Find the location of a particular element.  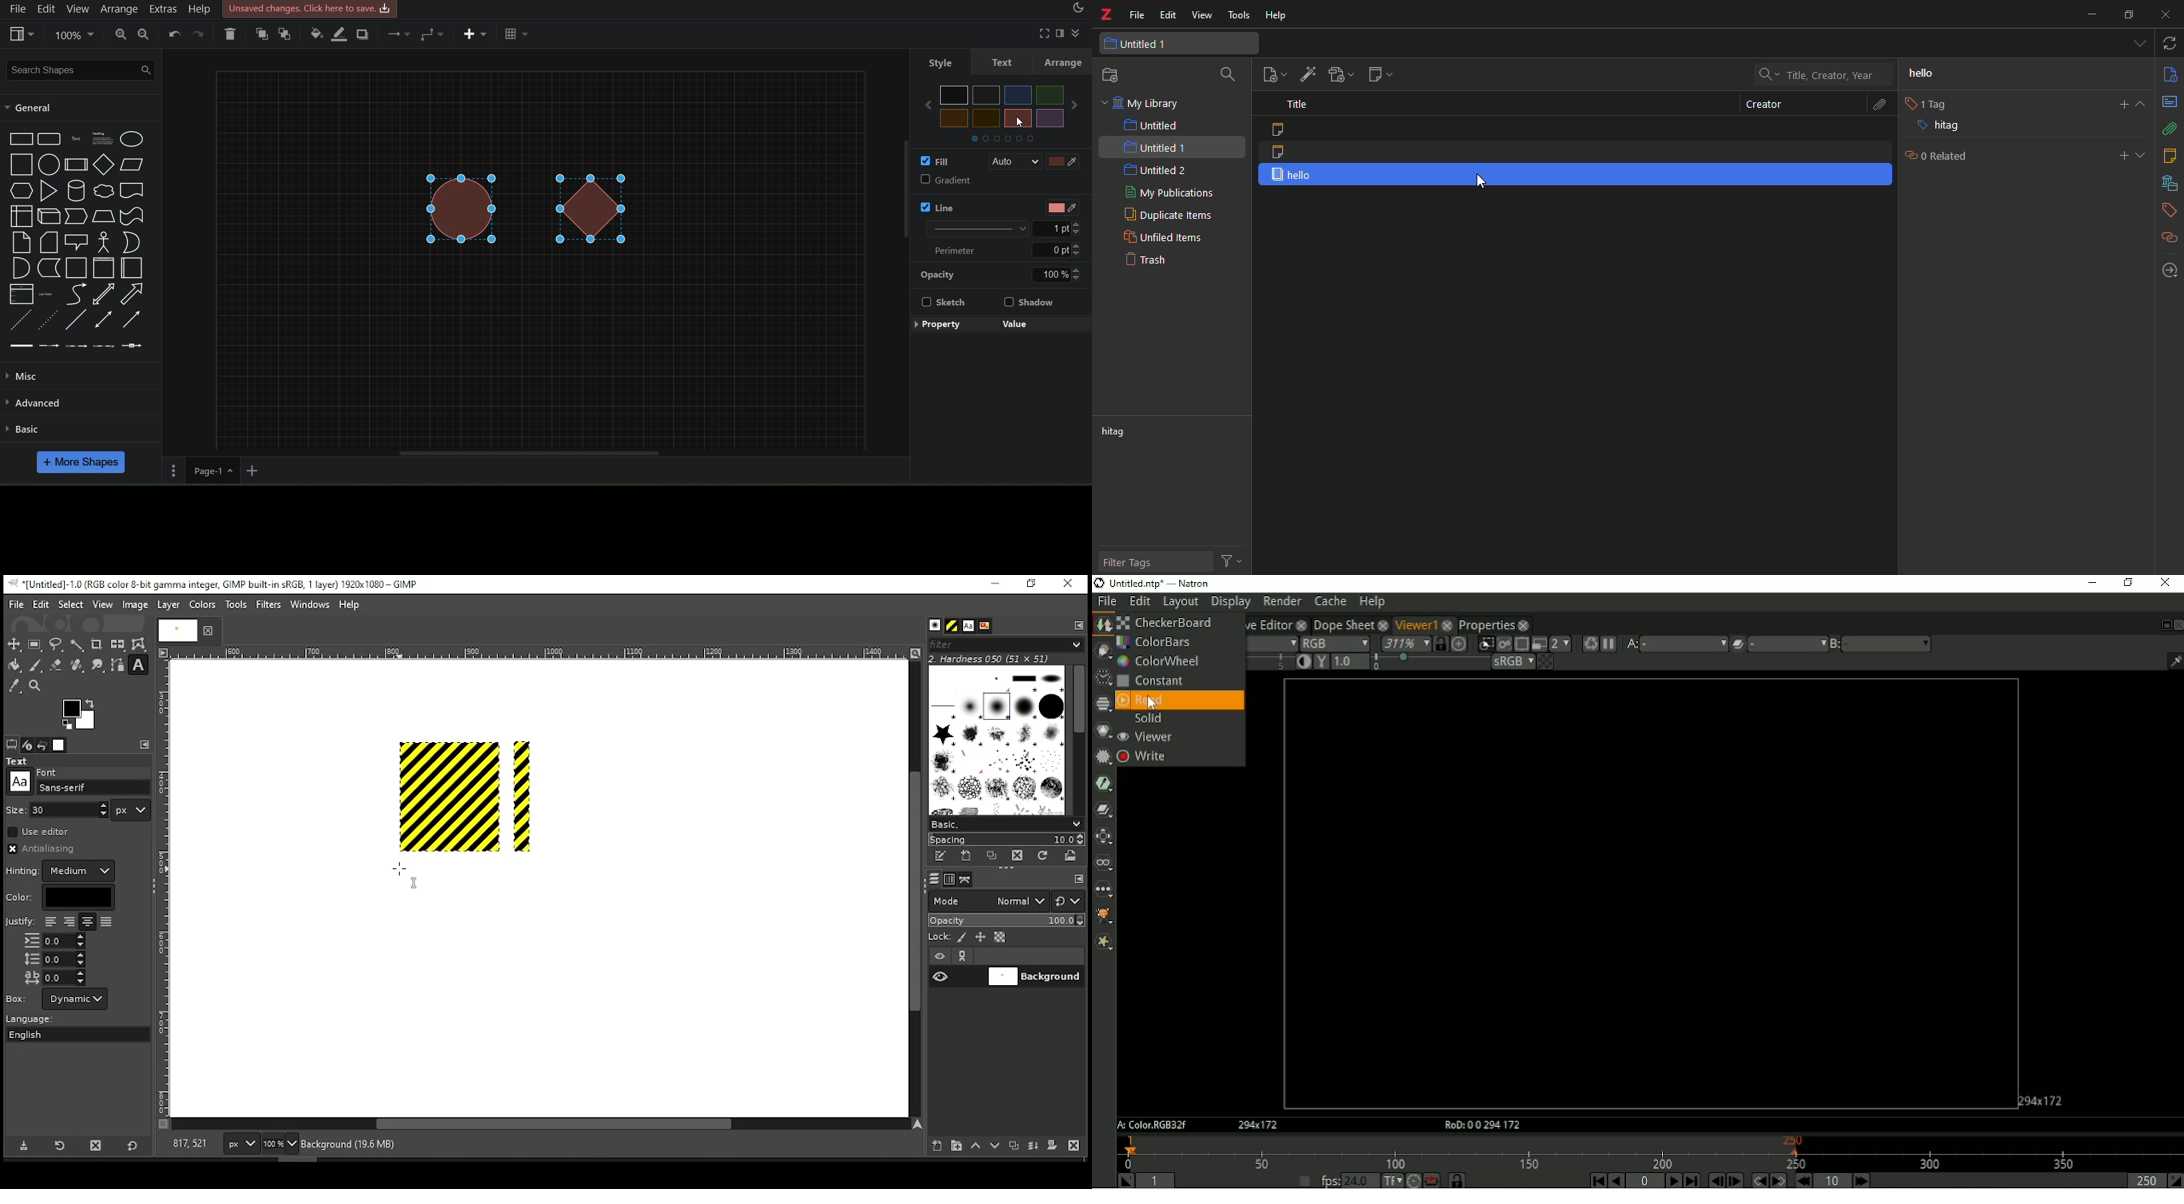

edit is located at coordinates (49, 9).